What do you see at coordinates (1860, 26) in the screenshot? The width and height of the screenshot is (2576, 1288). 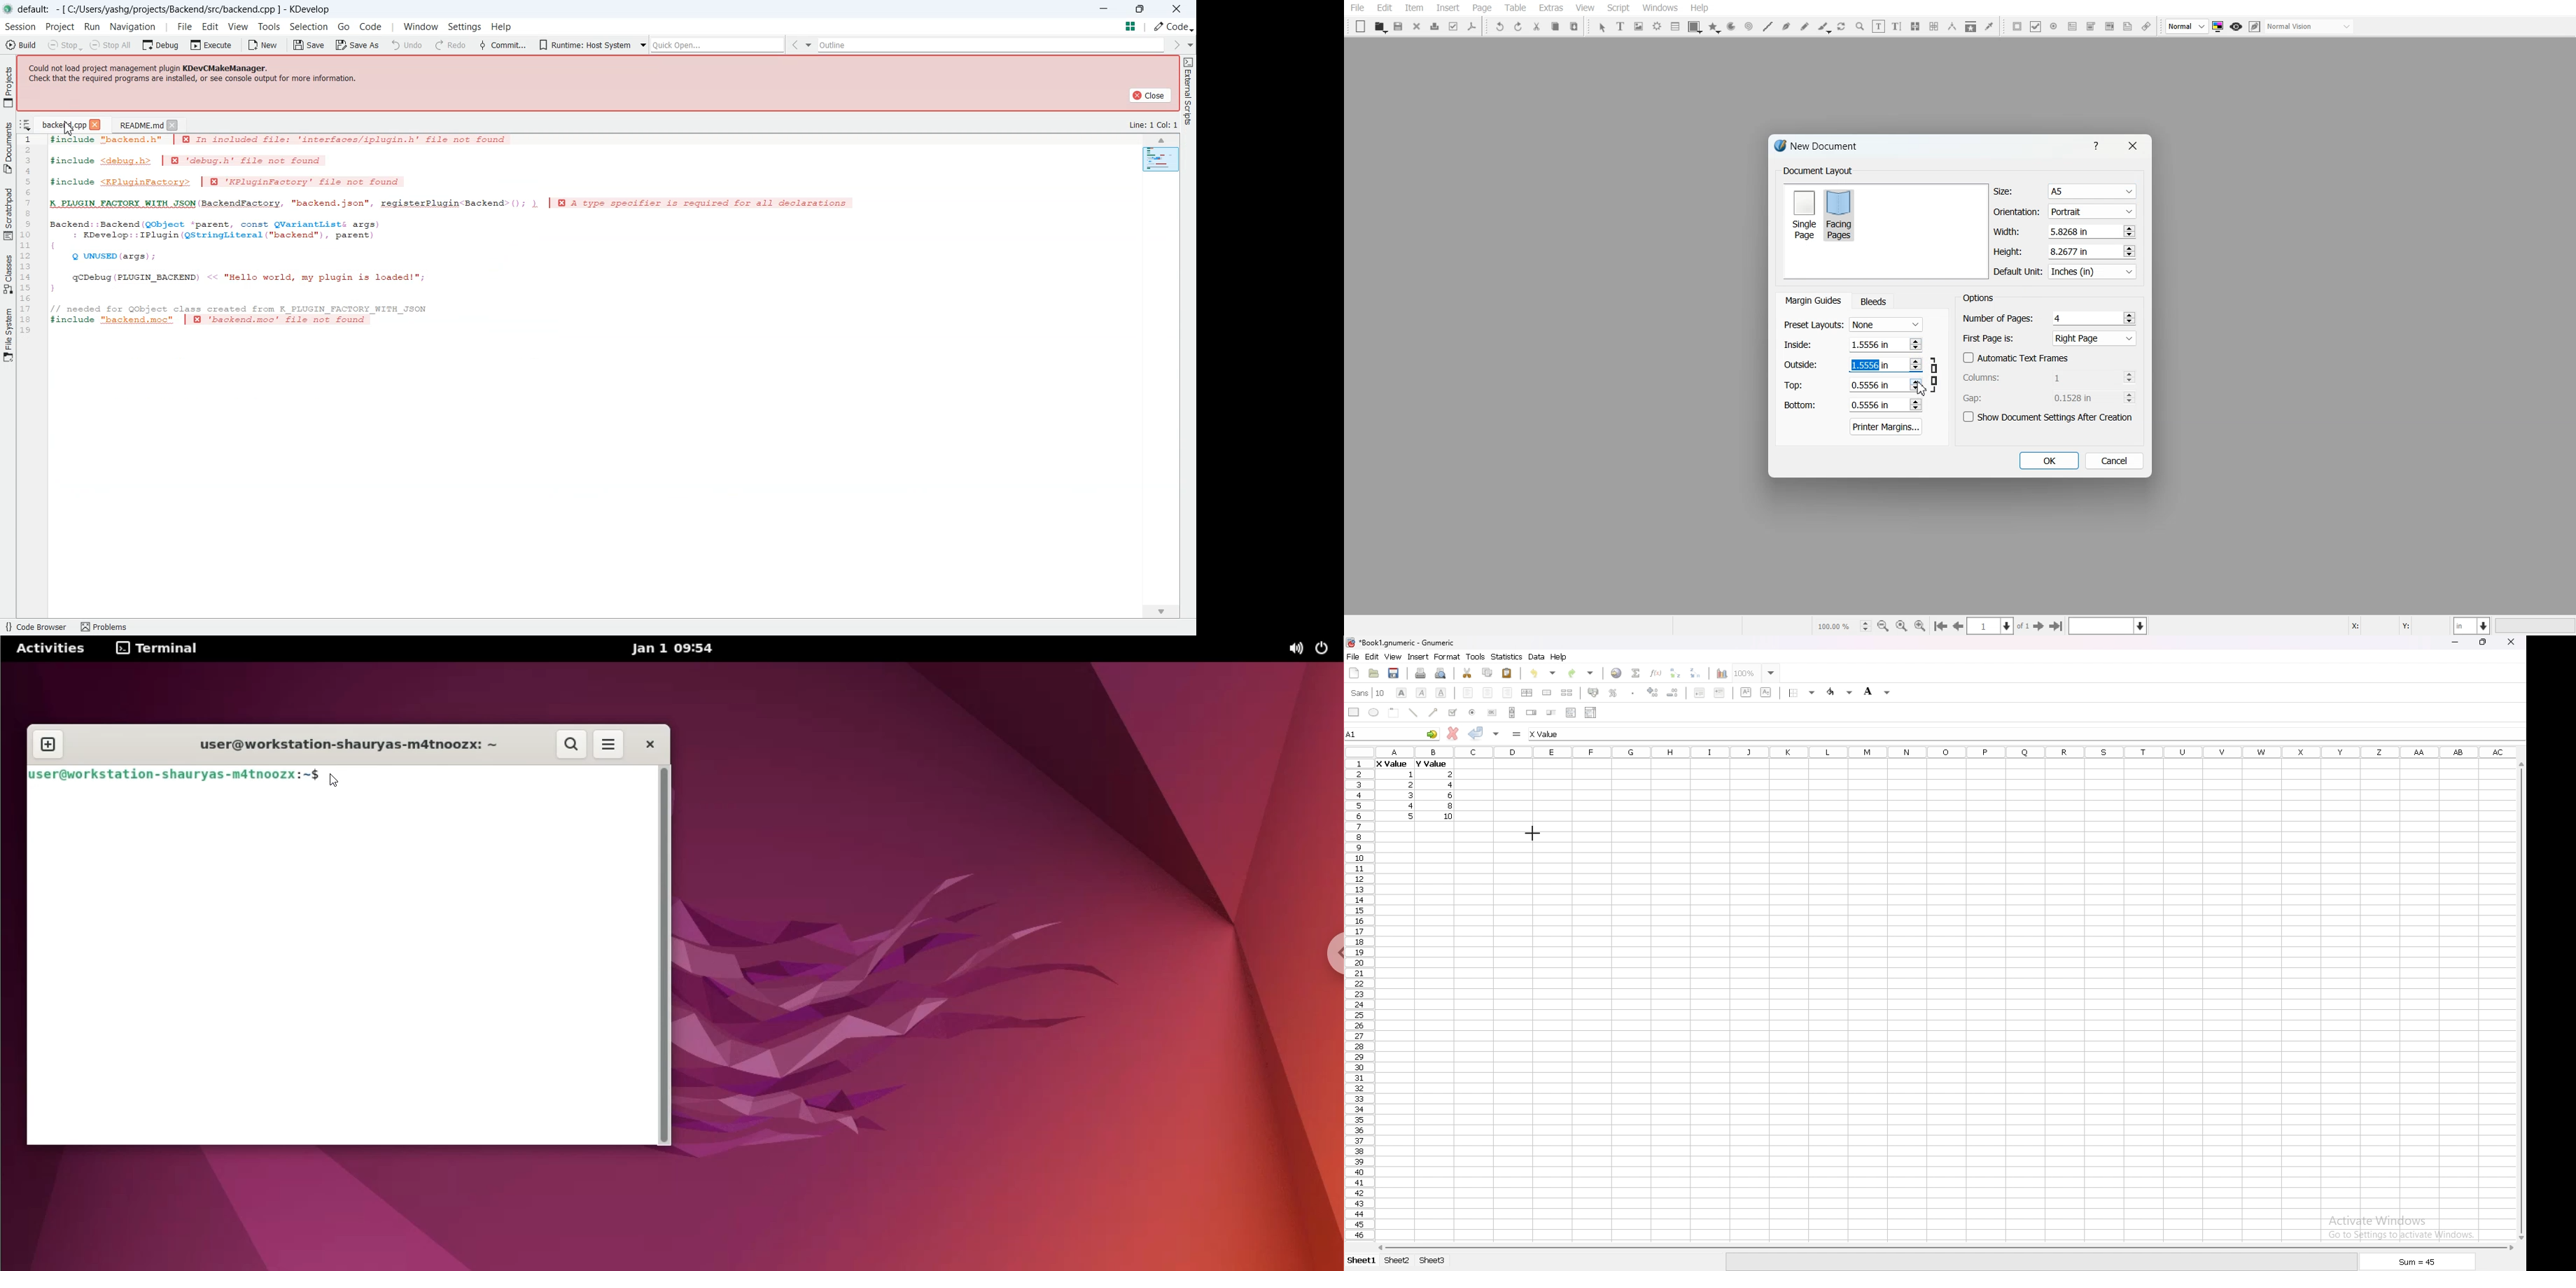 I see `Zoom in or Out` at bounding box center [1860, 26].